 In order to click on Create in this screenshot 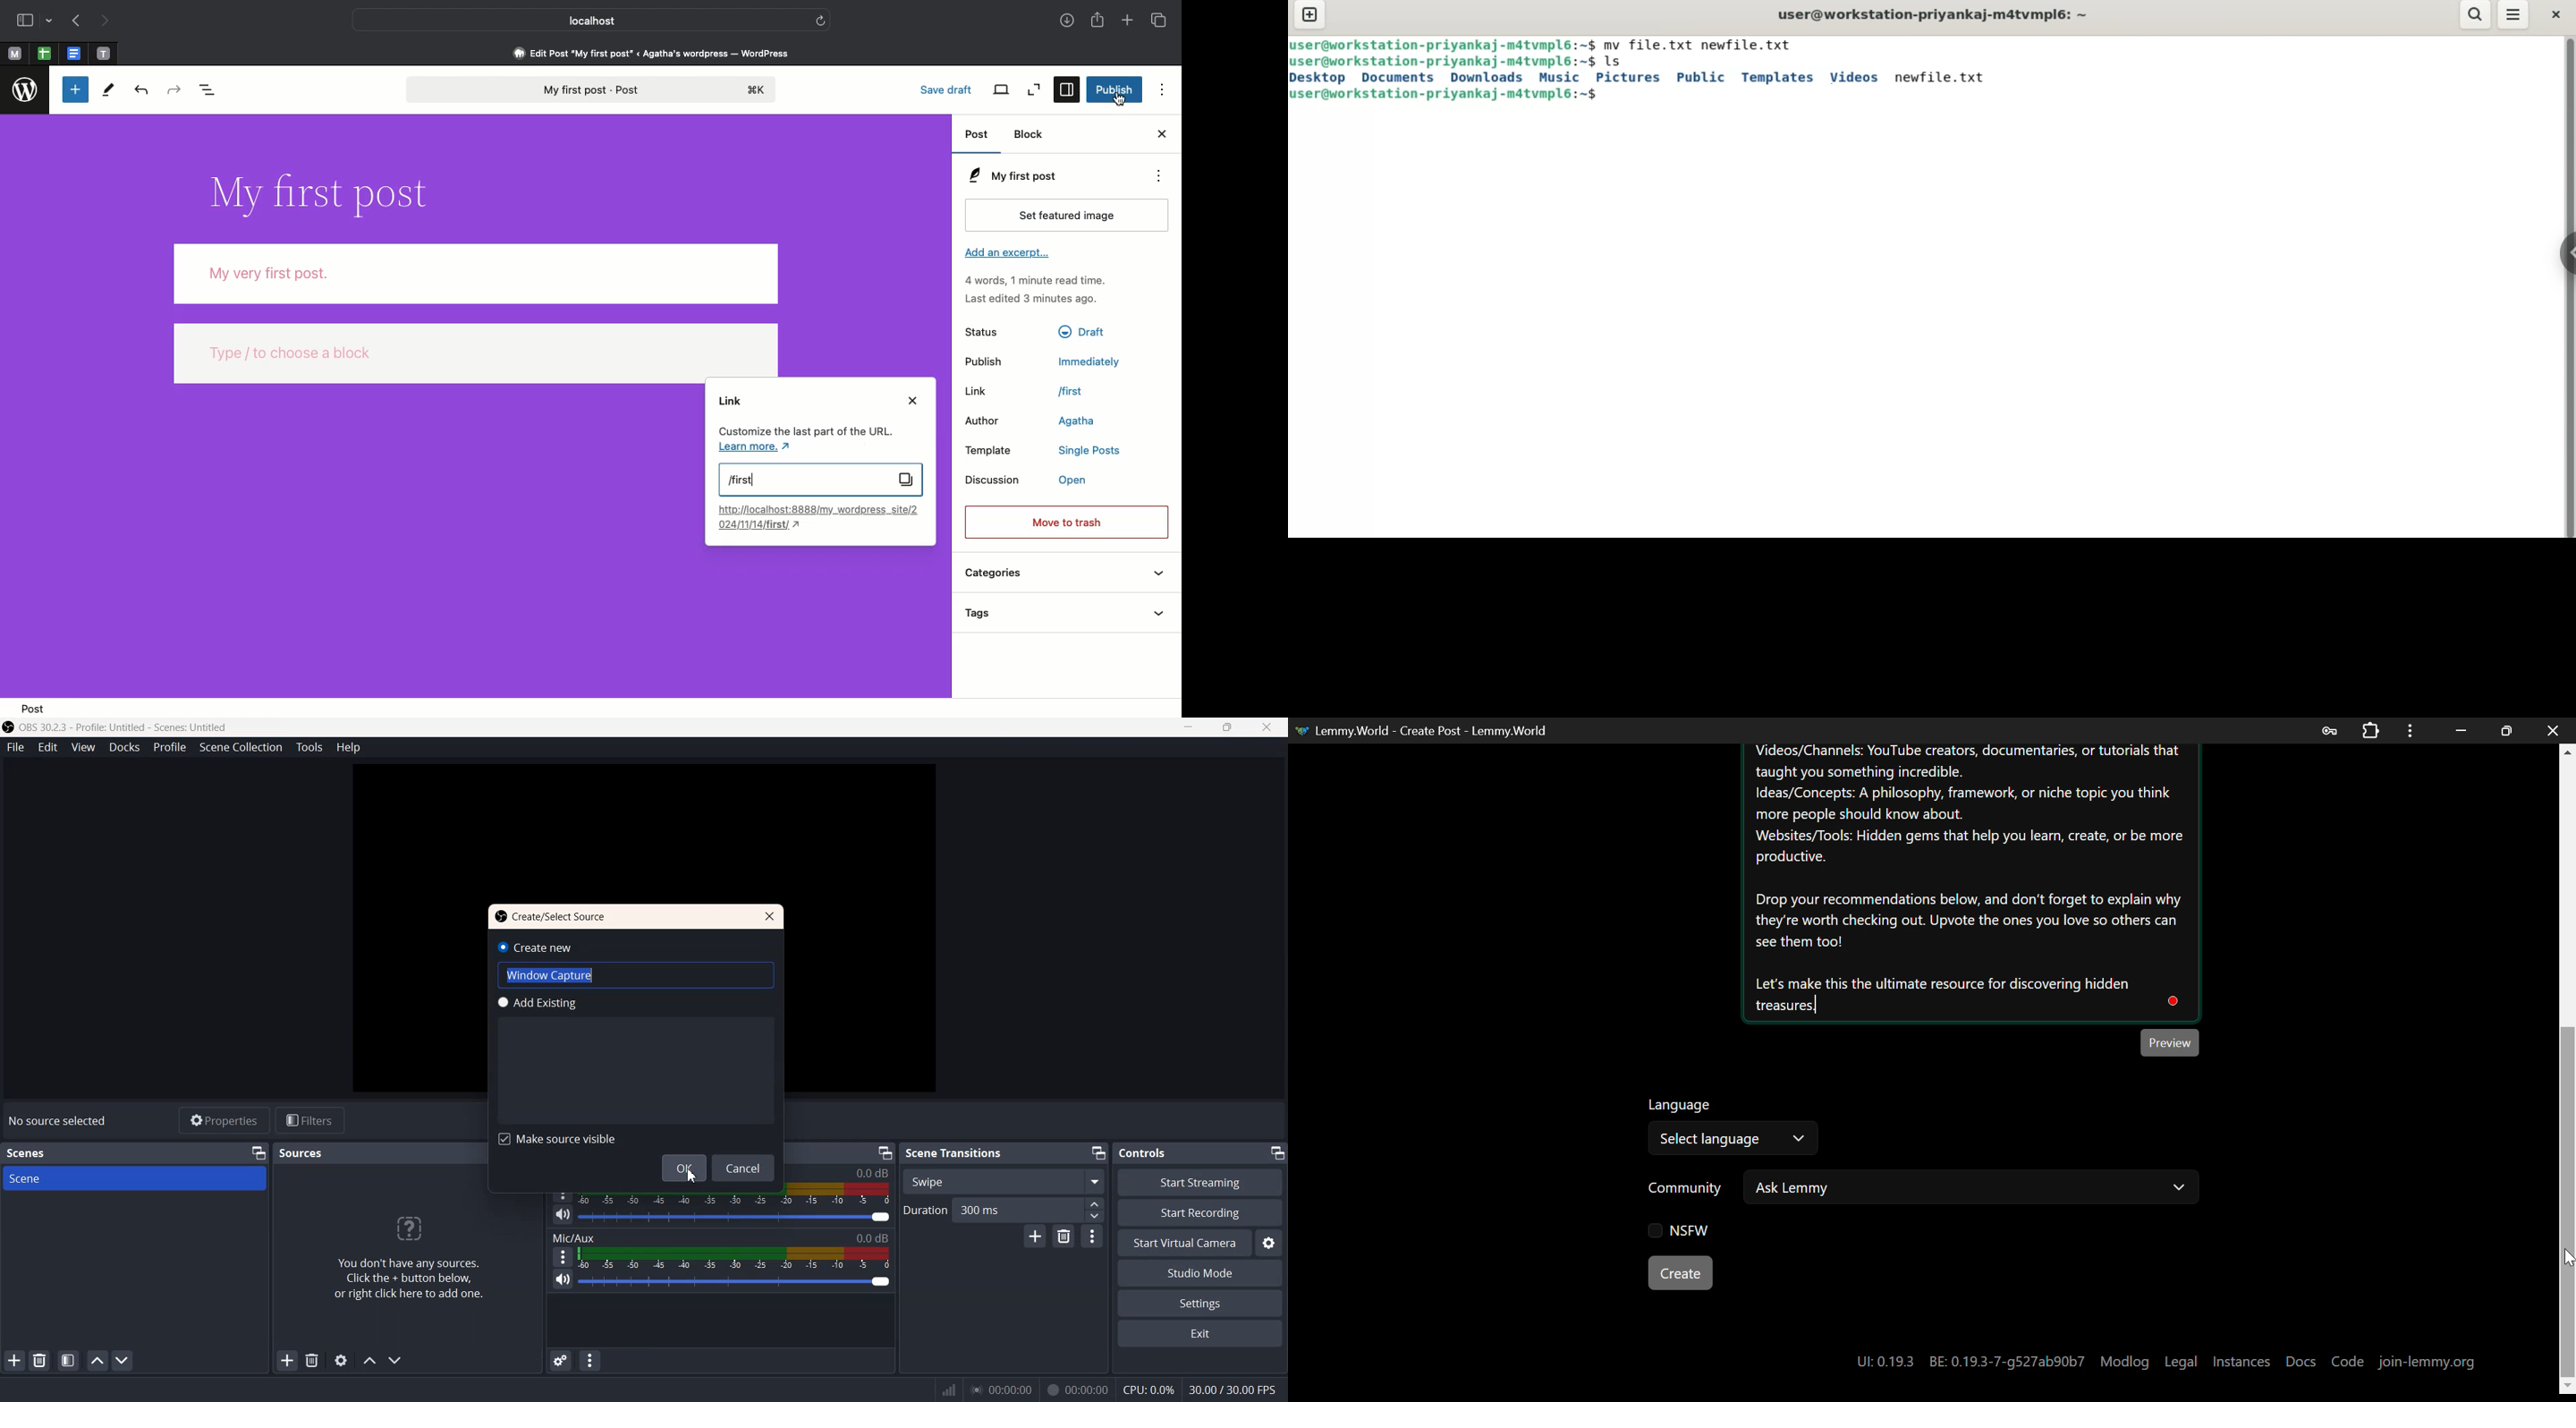, I will do `click(1681, 1272)`.